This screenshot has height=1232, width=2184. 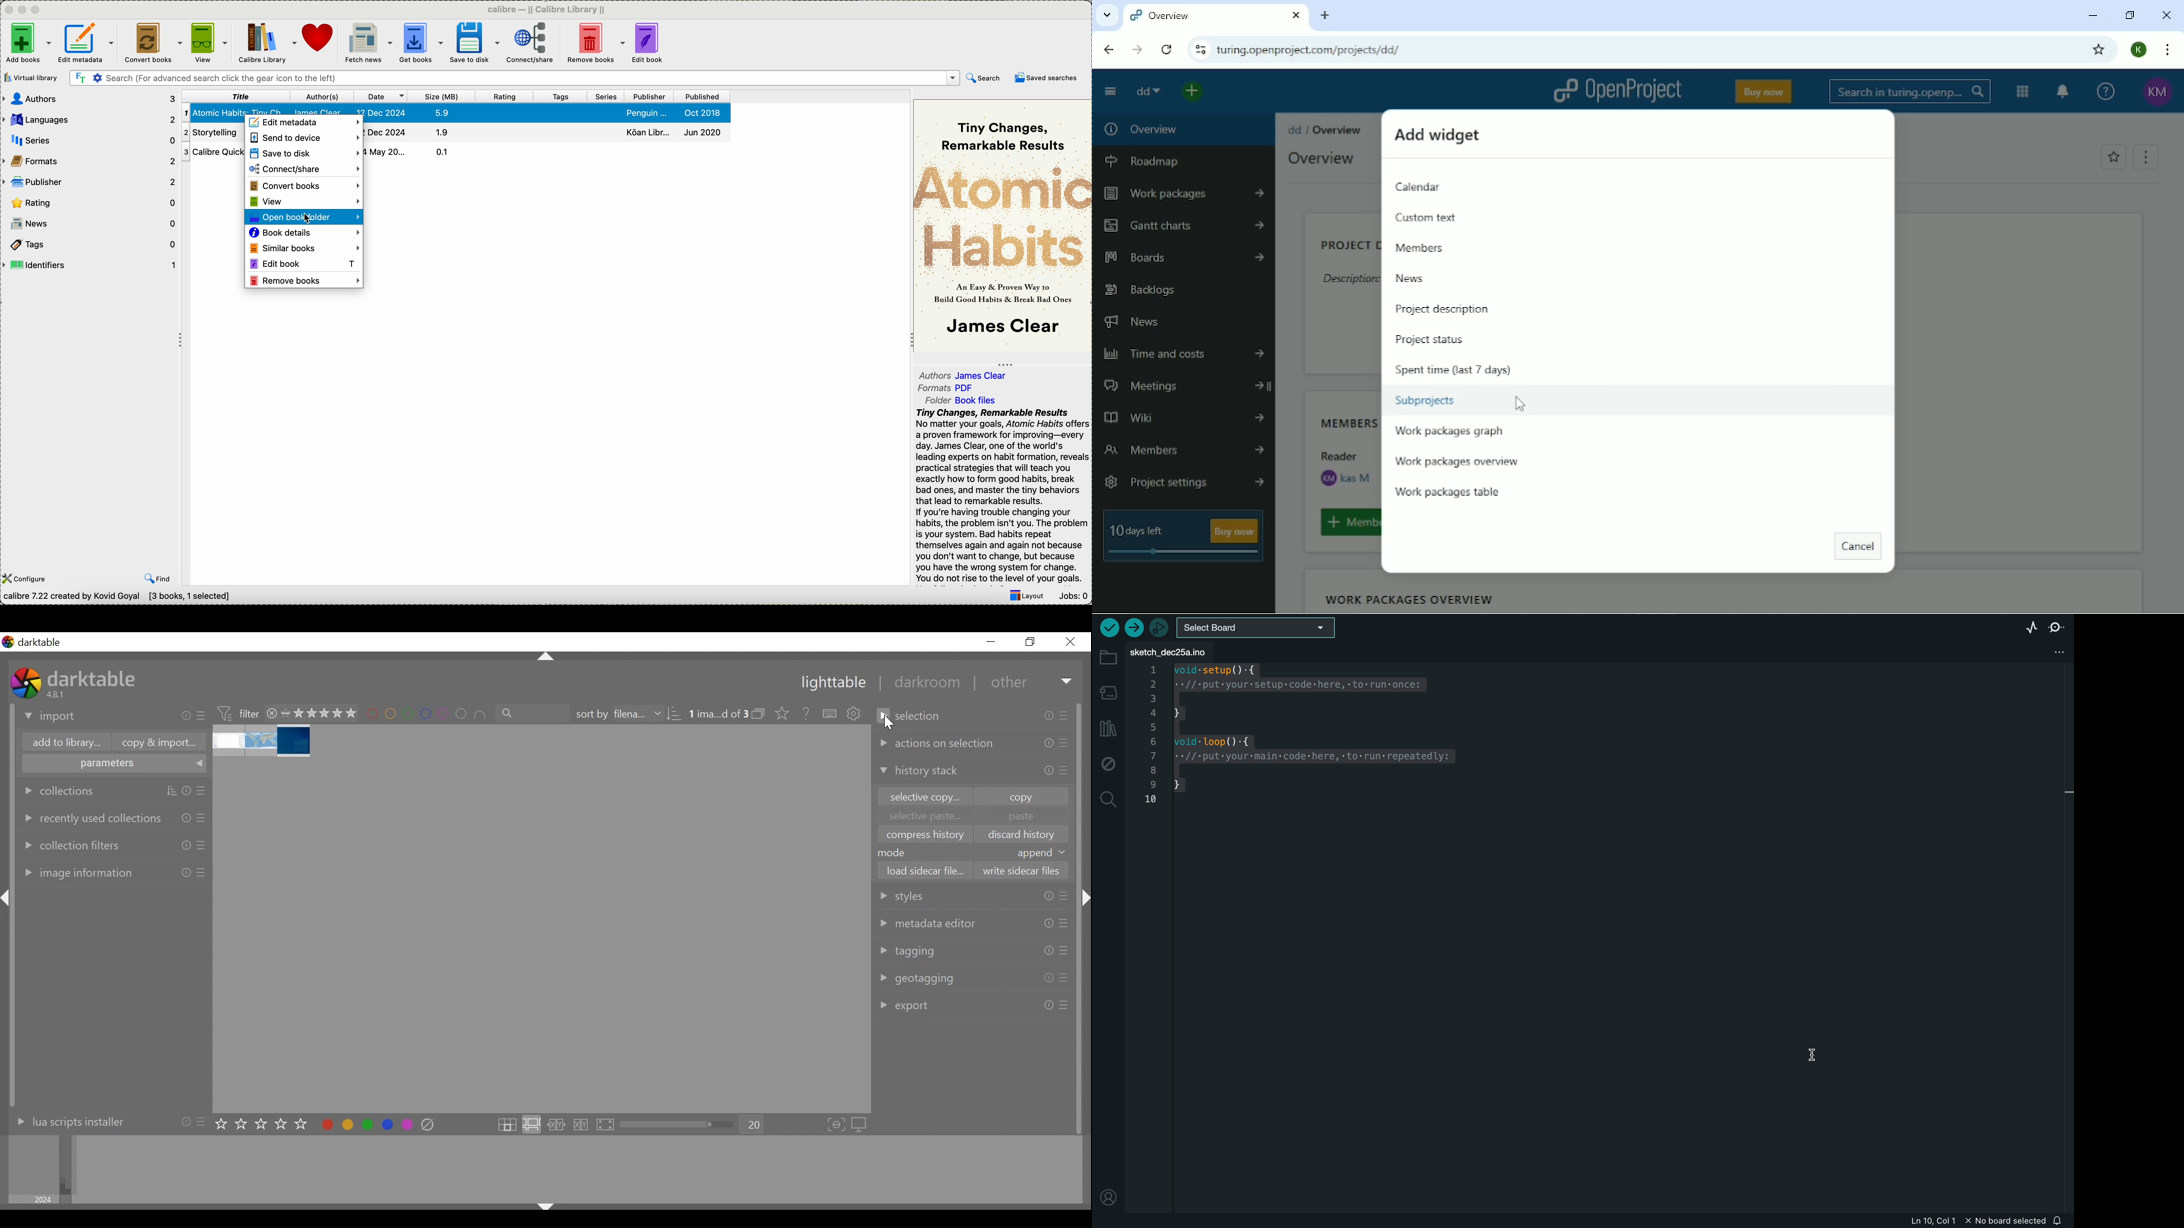 I want to click on add books, so click(x=27, y=44).